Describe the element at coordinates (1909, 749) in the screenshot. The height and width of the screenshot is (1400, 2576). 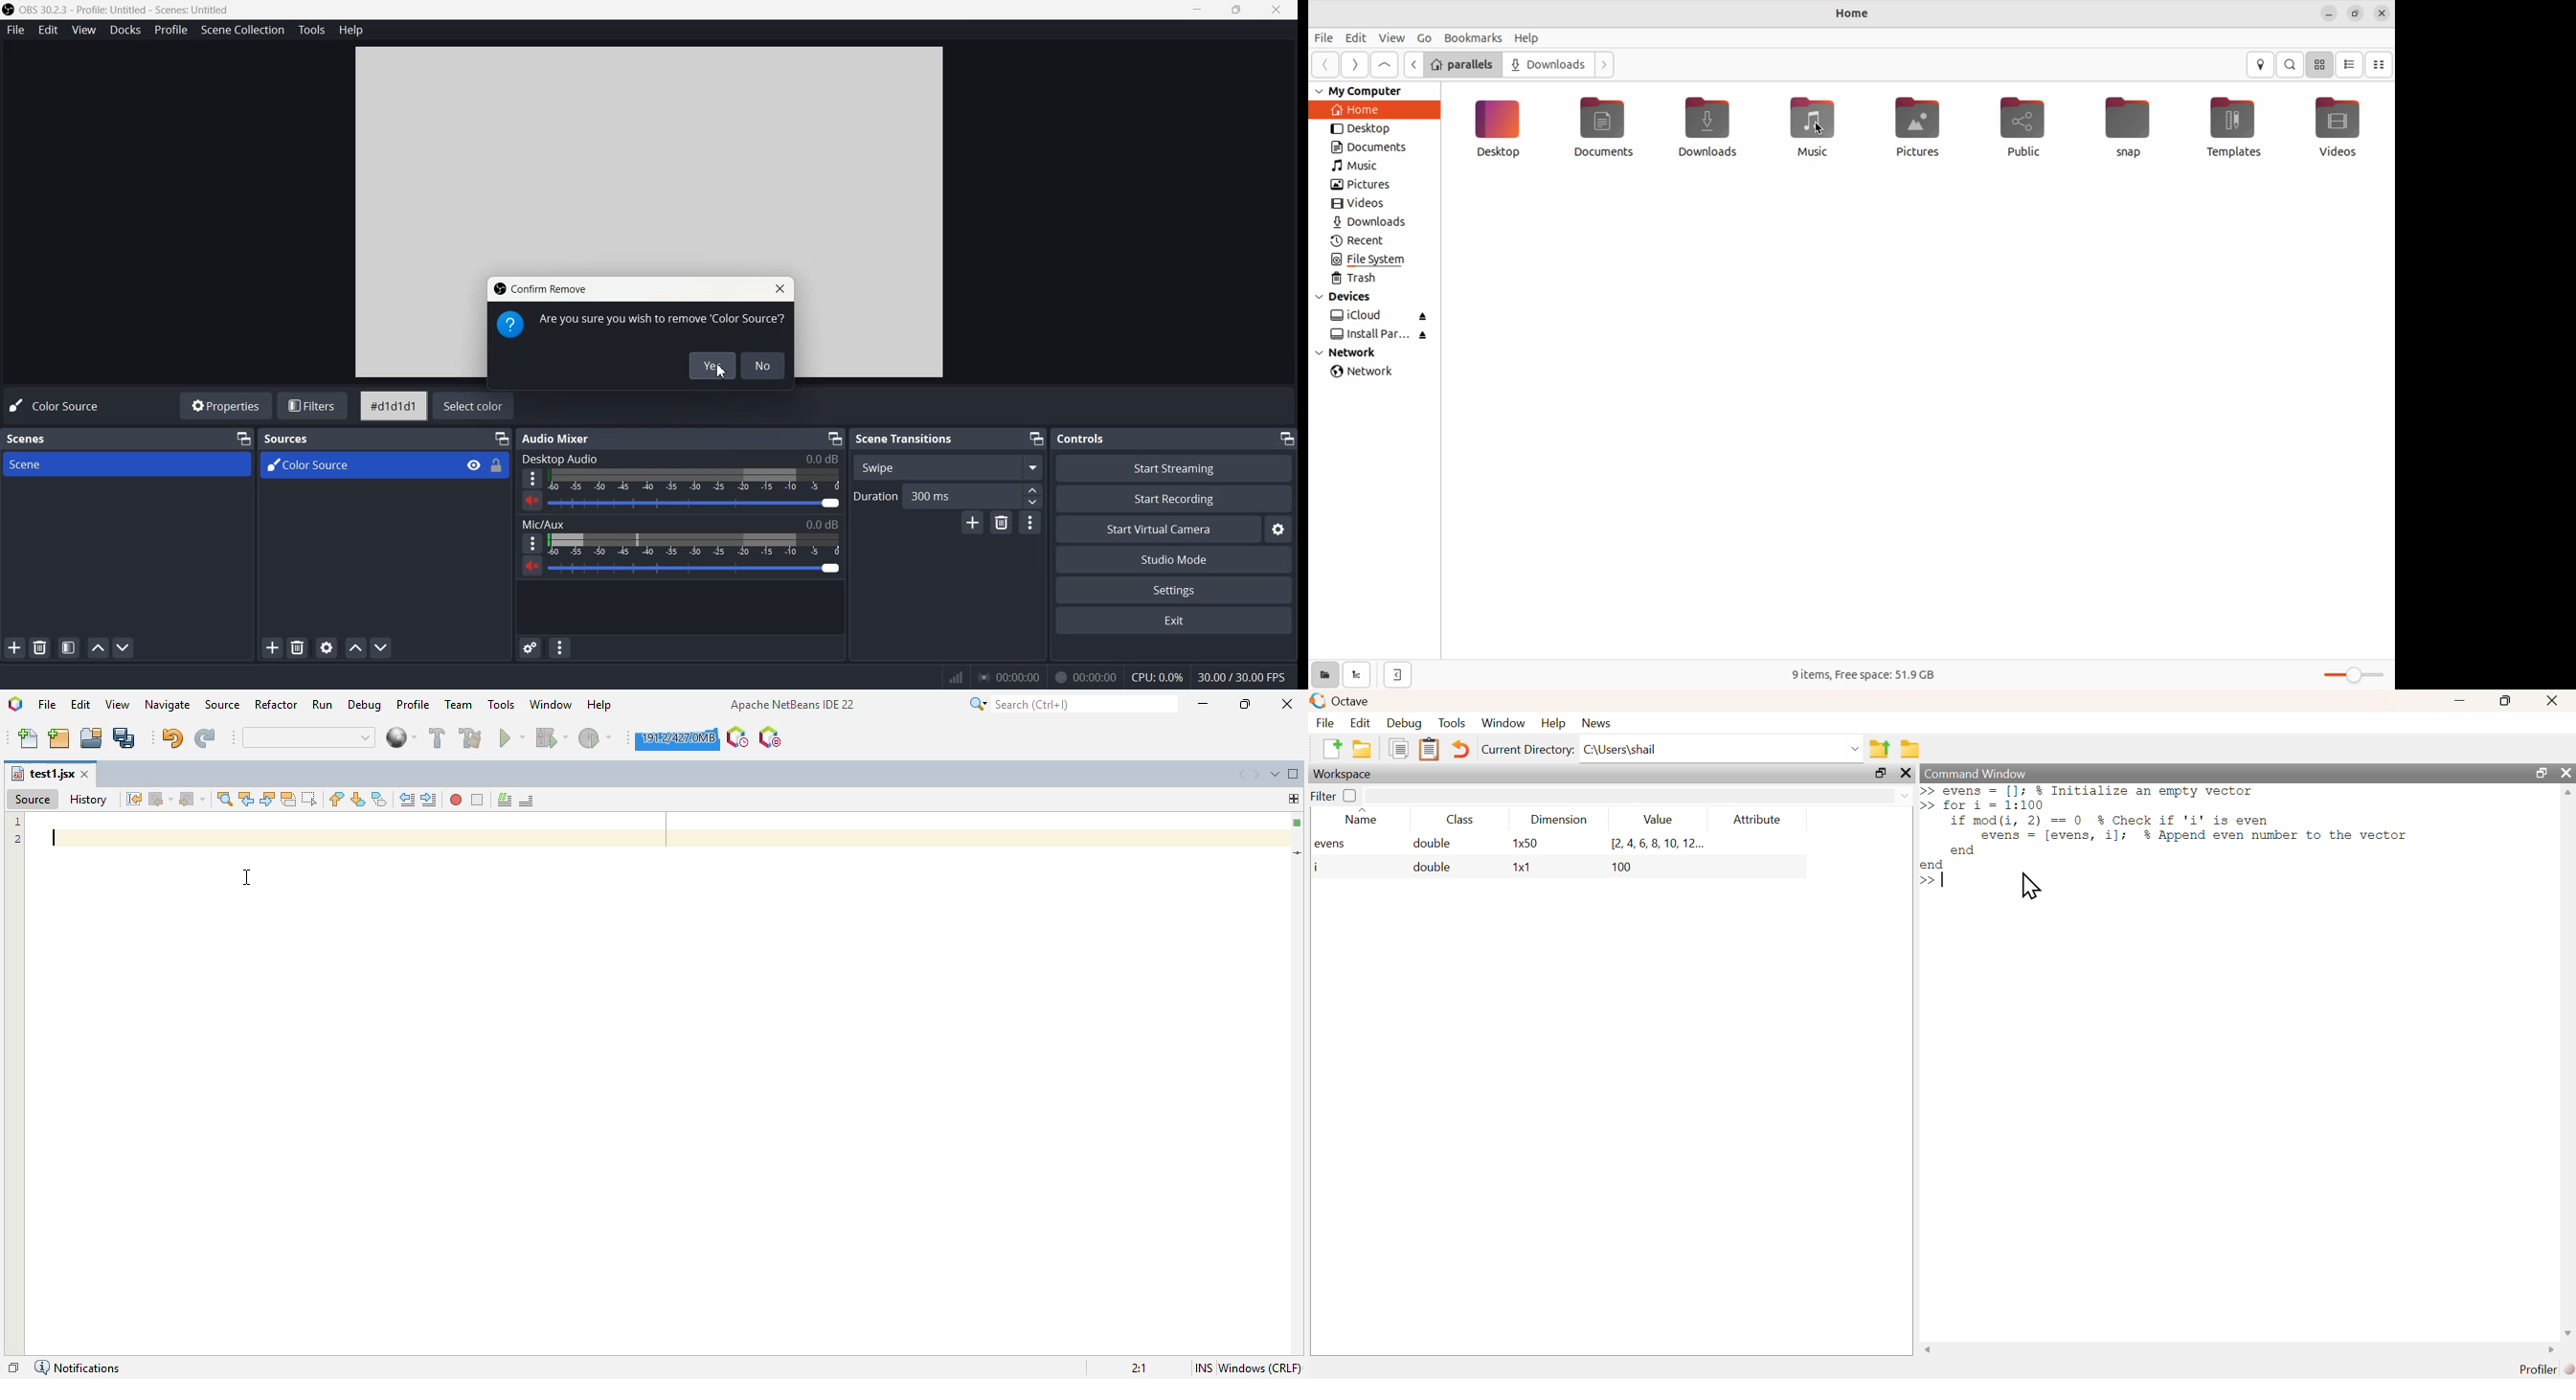
I see `browse directories` at that location.